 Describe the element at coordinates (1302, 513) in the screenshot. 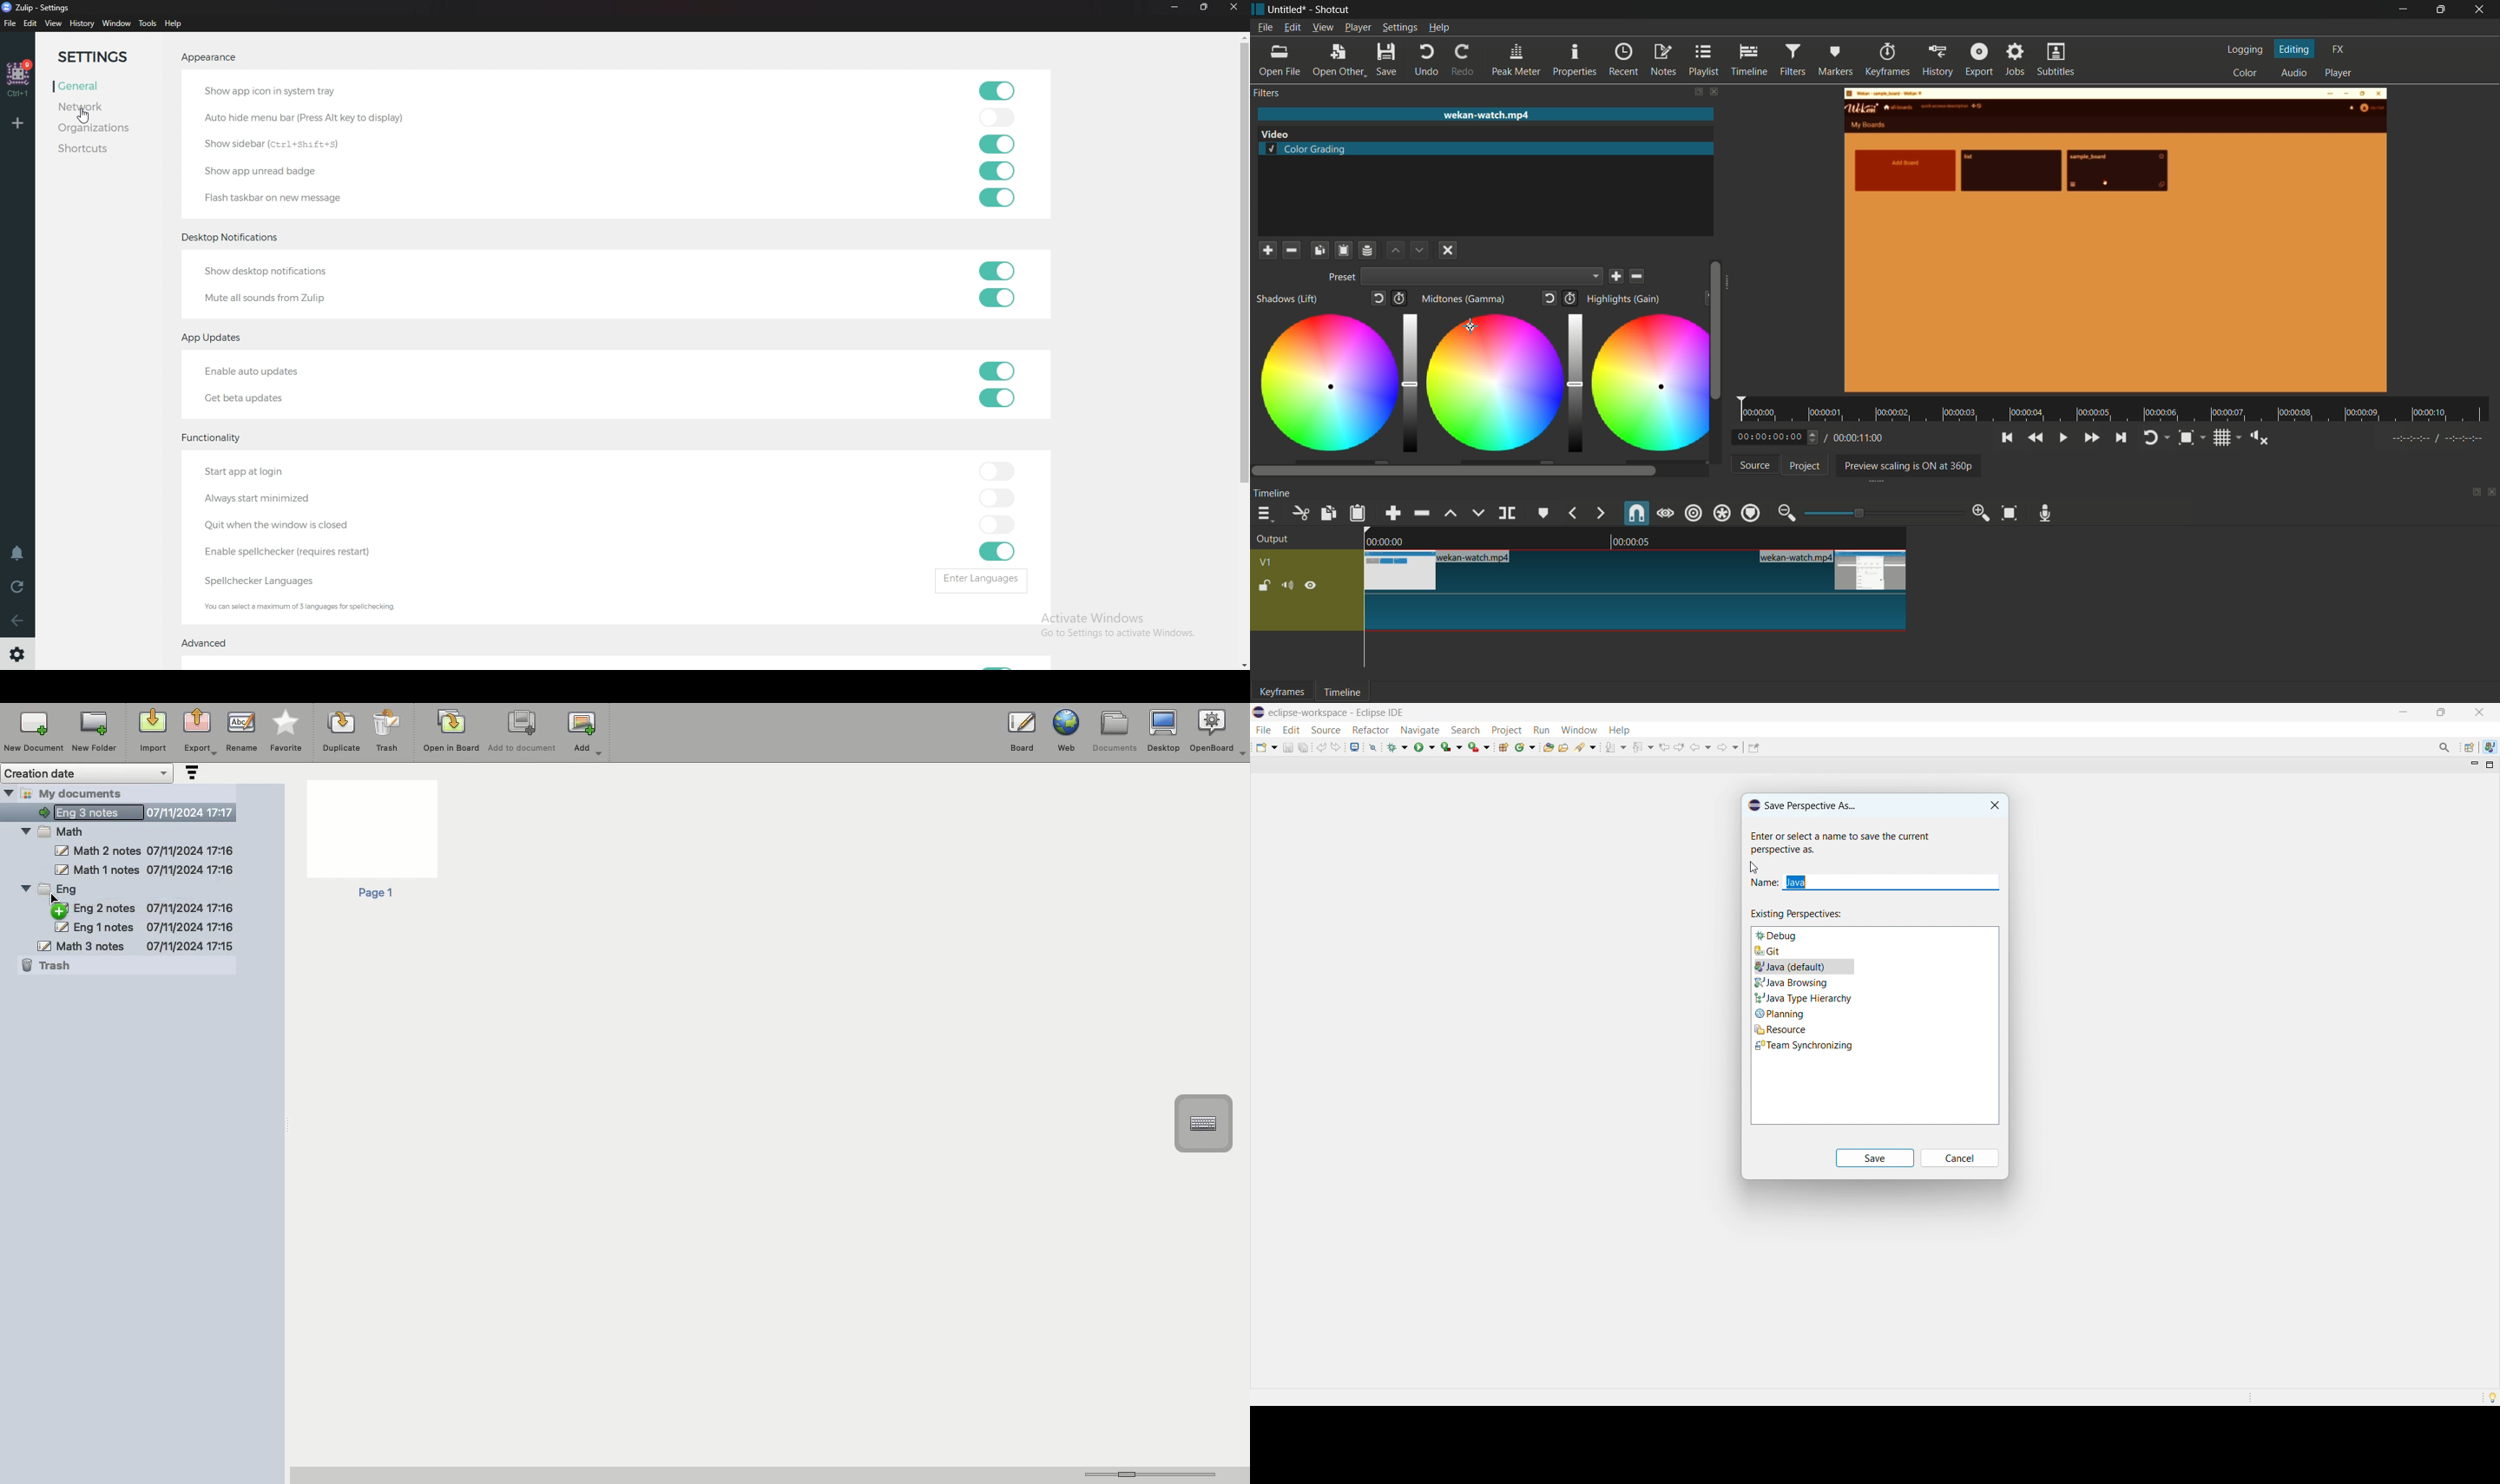

I see `cut` at that location.